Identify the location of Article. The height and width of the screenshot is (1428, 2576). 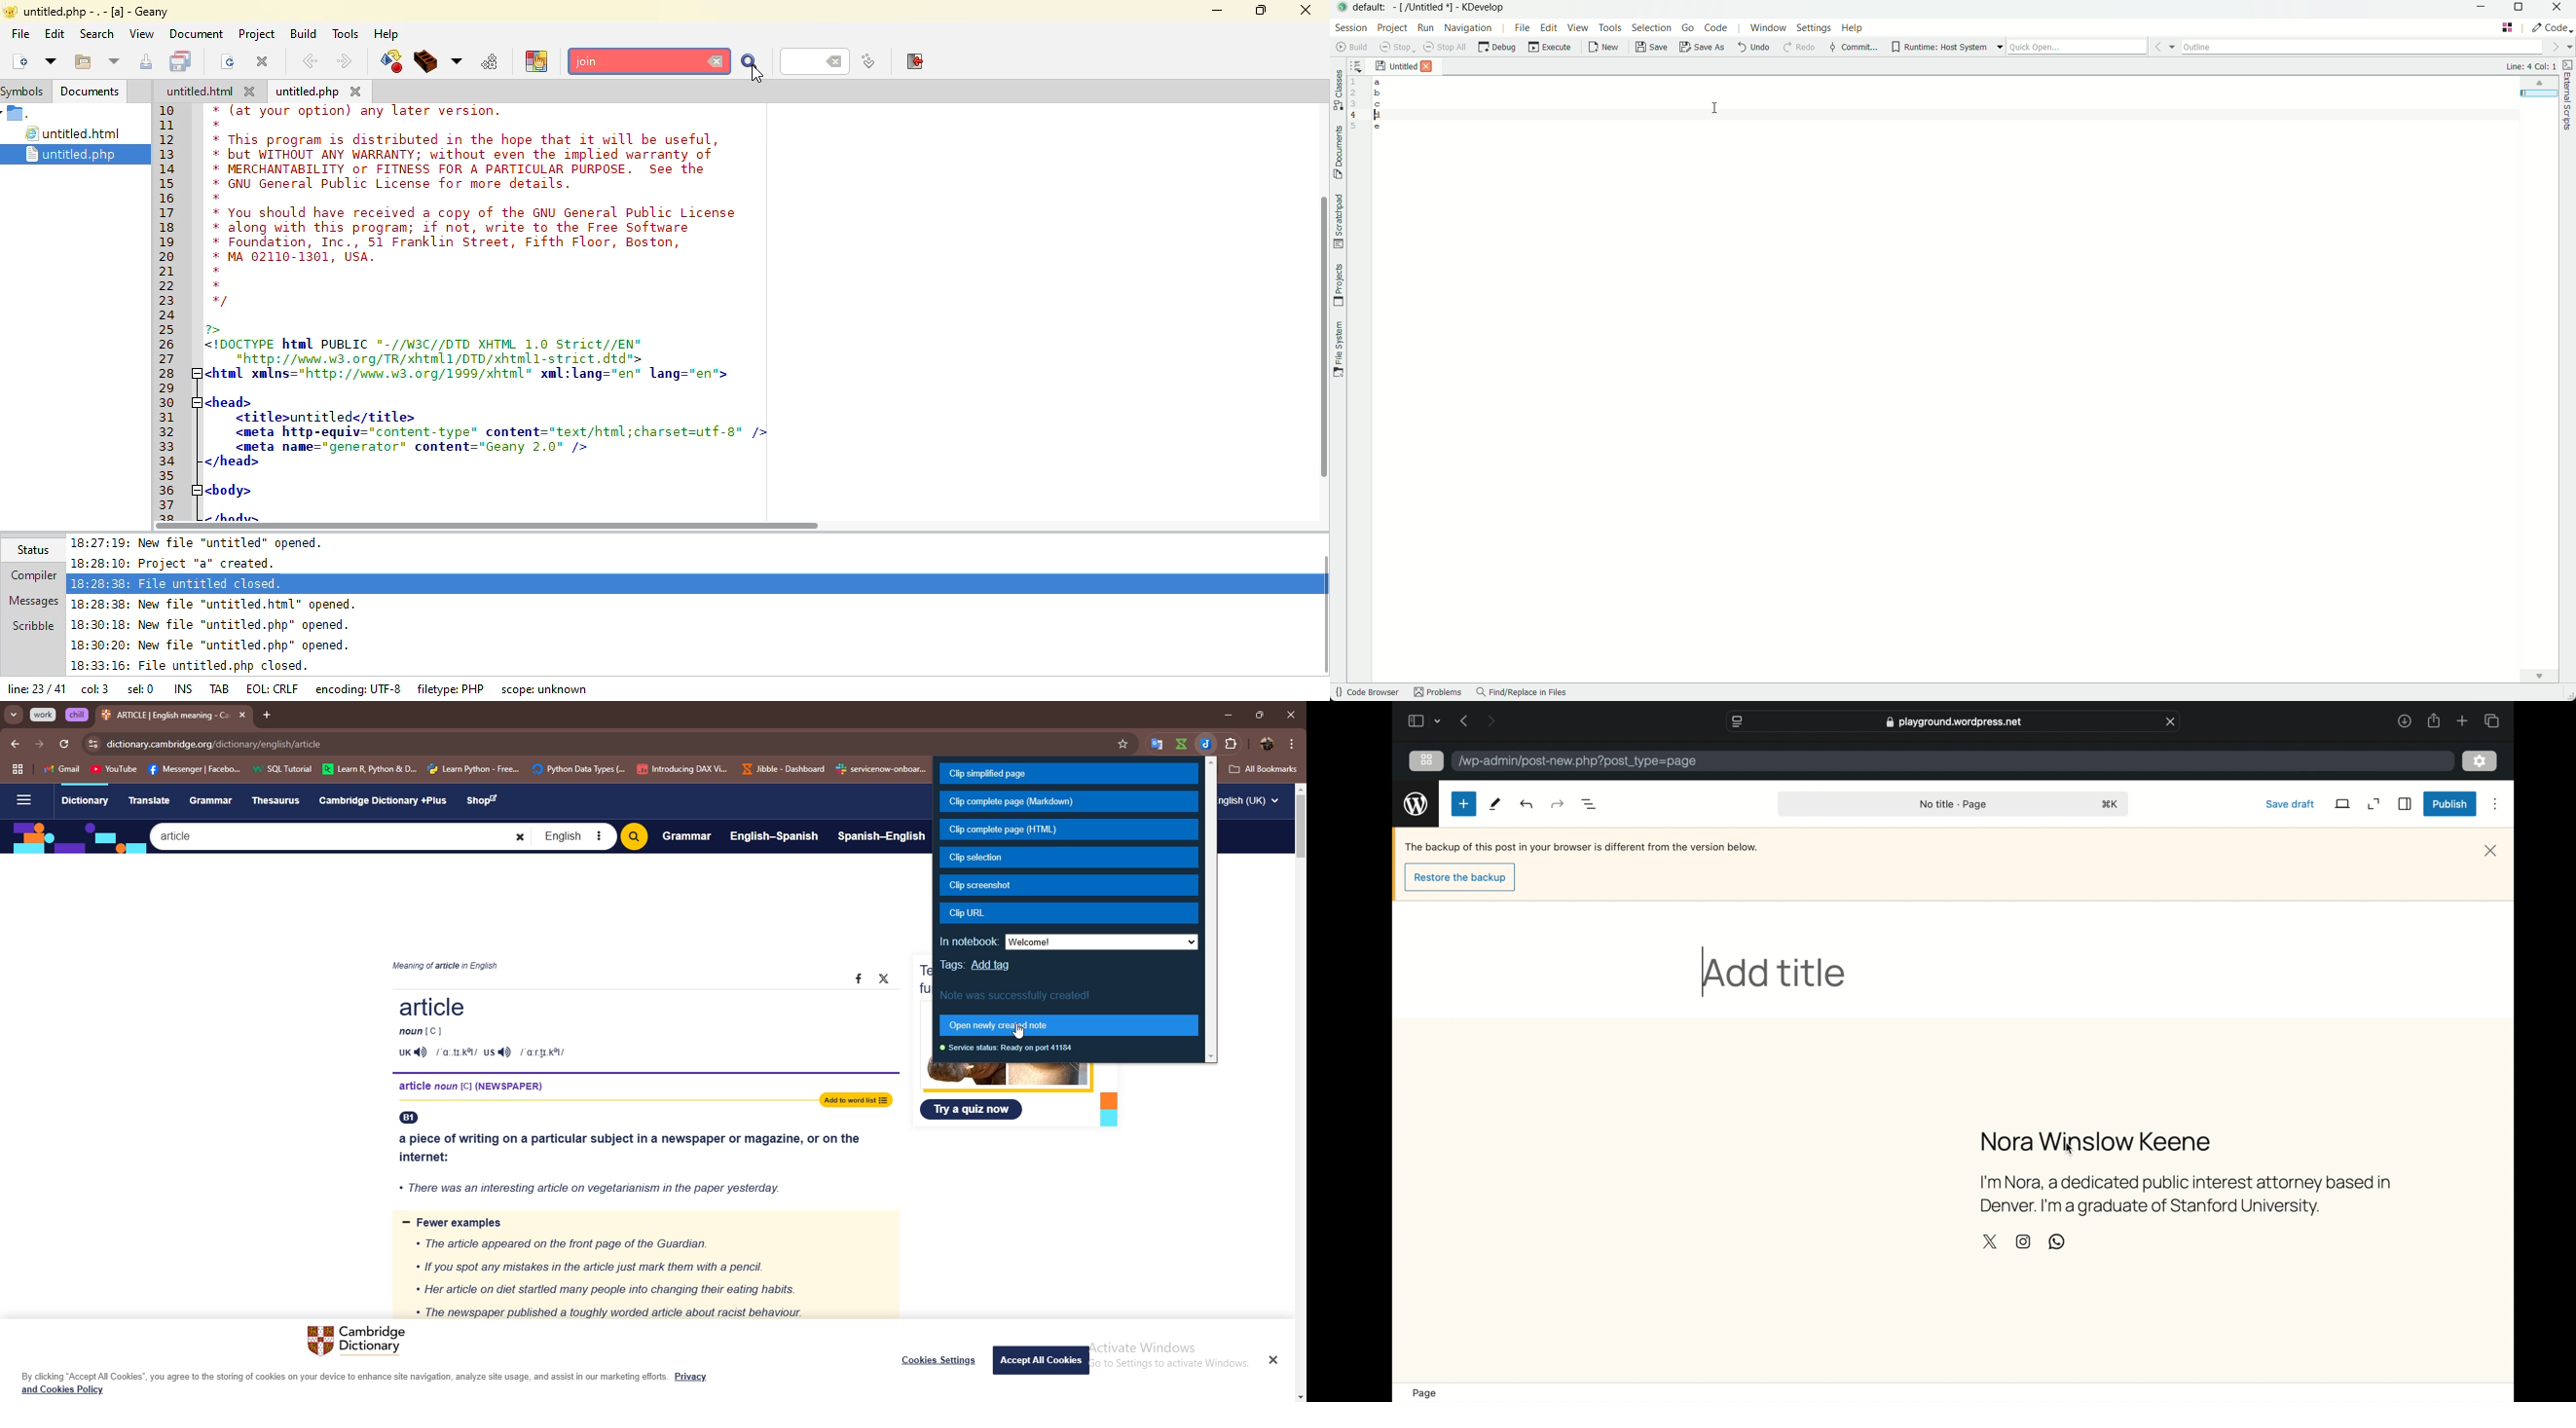
(634, 1028).